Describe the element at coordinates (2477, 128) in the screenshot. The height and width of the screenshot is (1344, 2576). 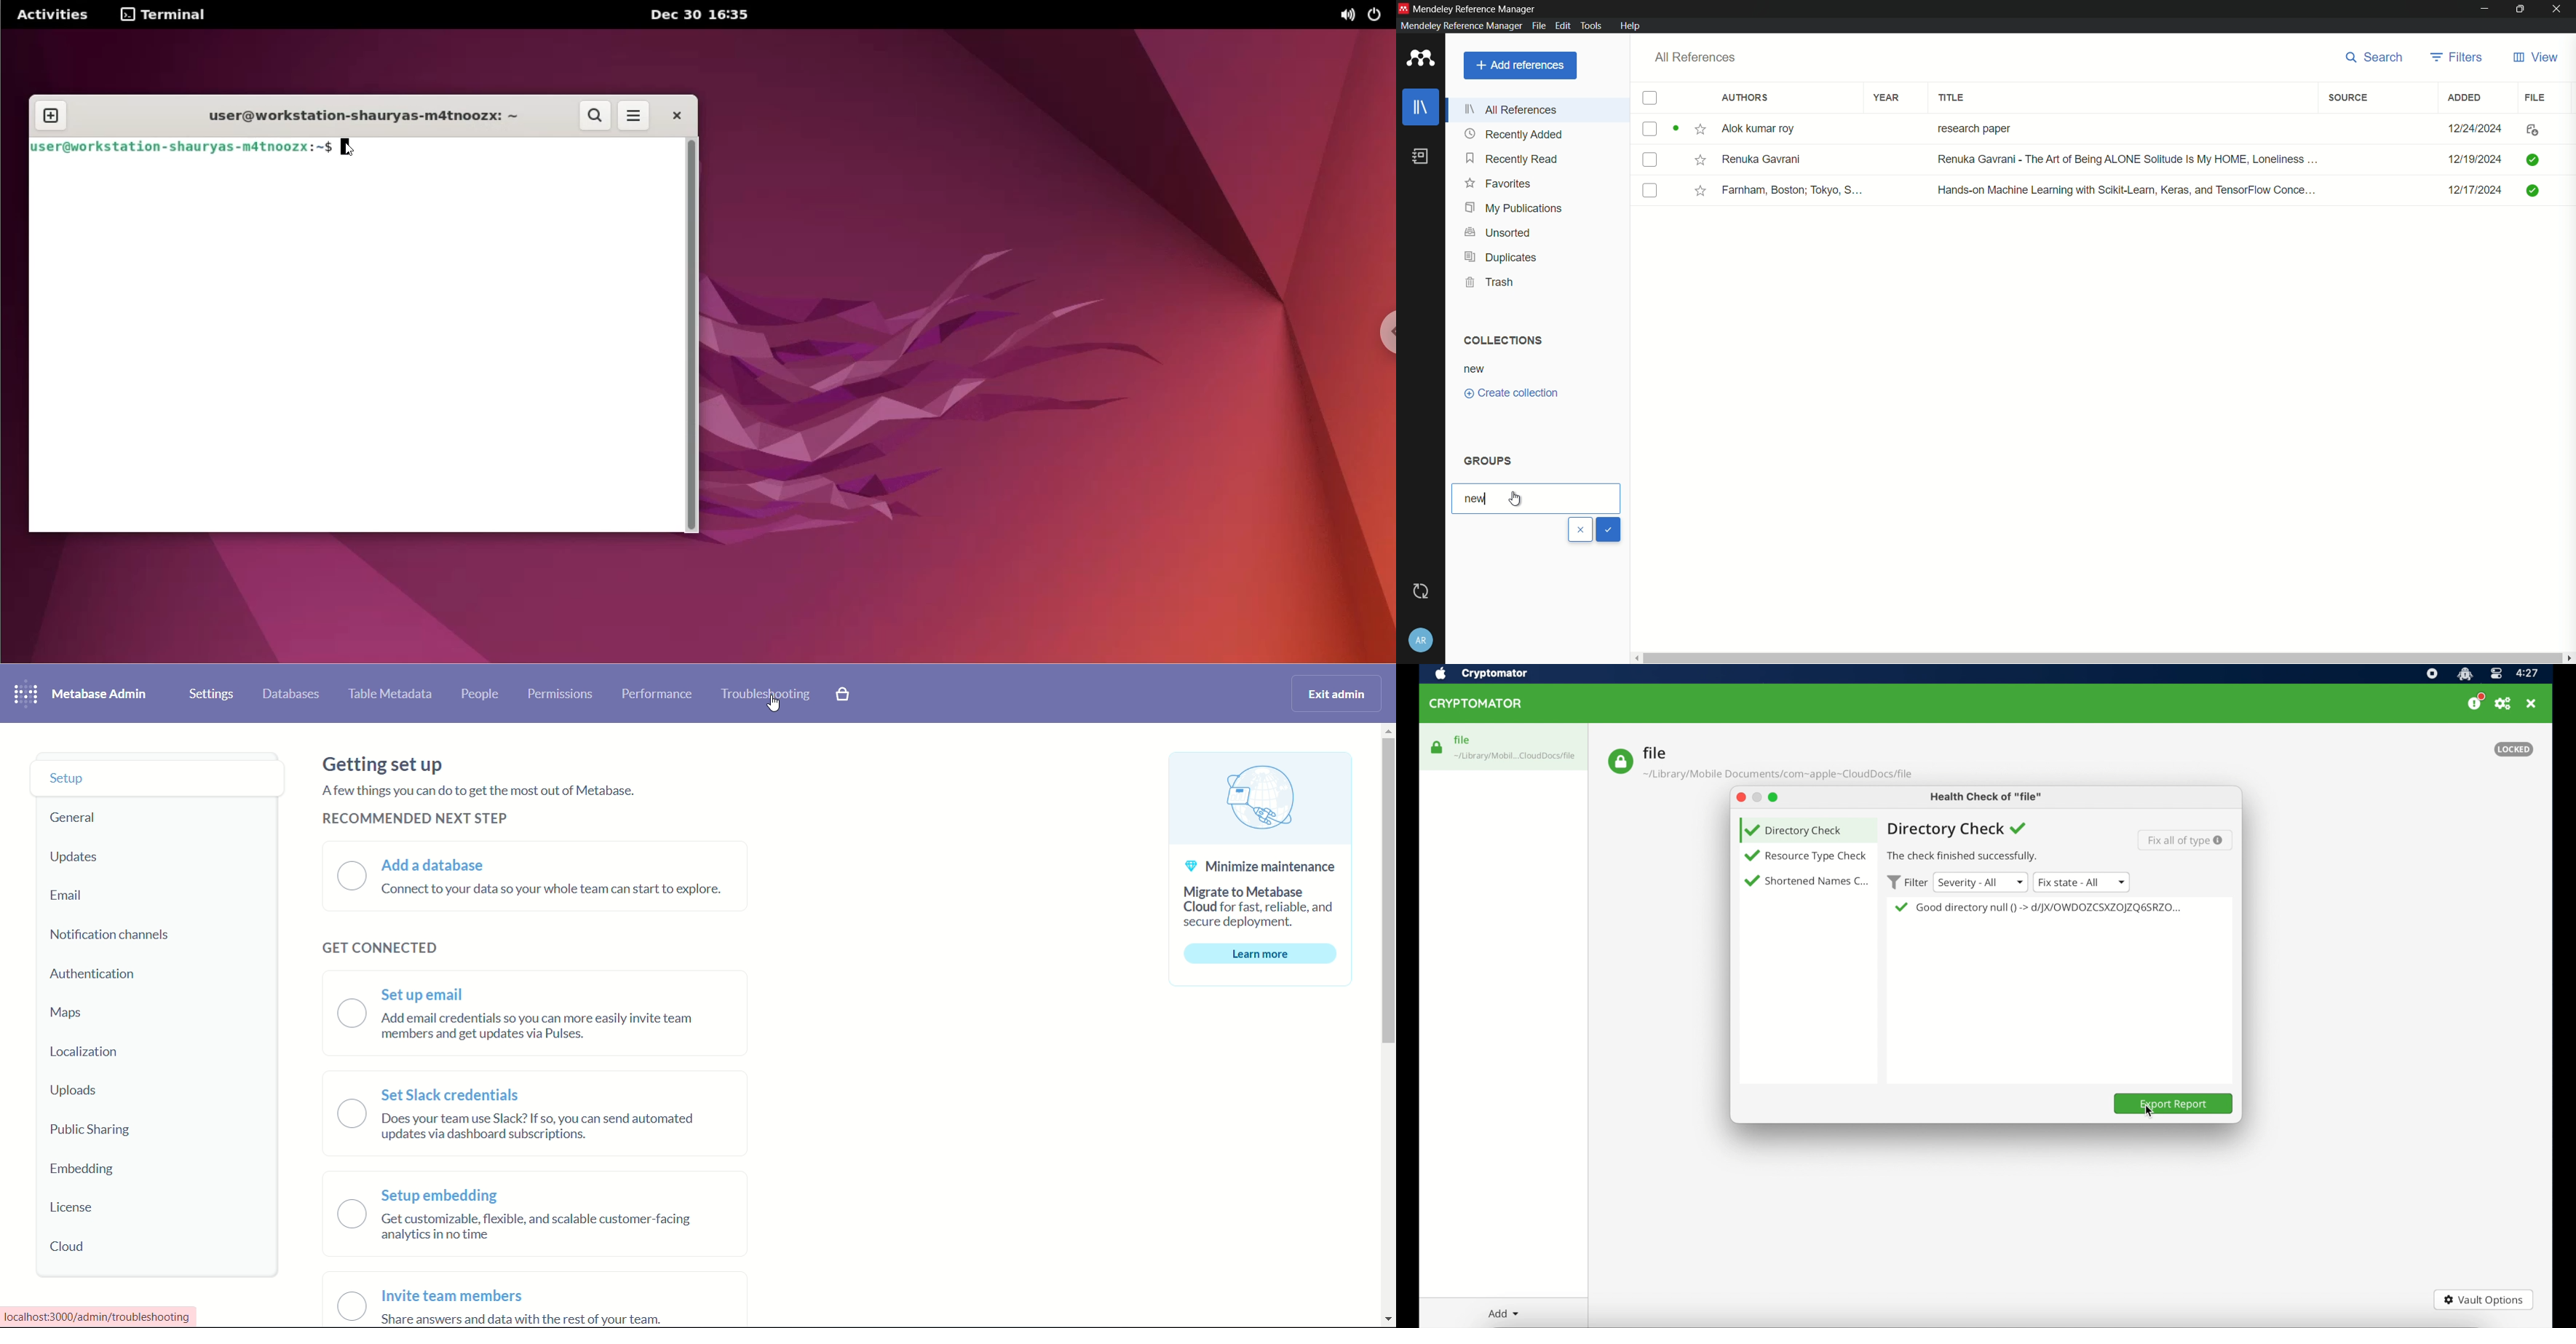
I see `Date` at that location.